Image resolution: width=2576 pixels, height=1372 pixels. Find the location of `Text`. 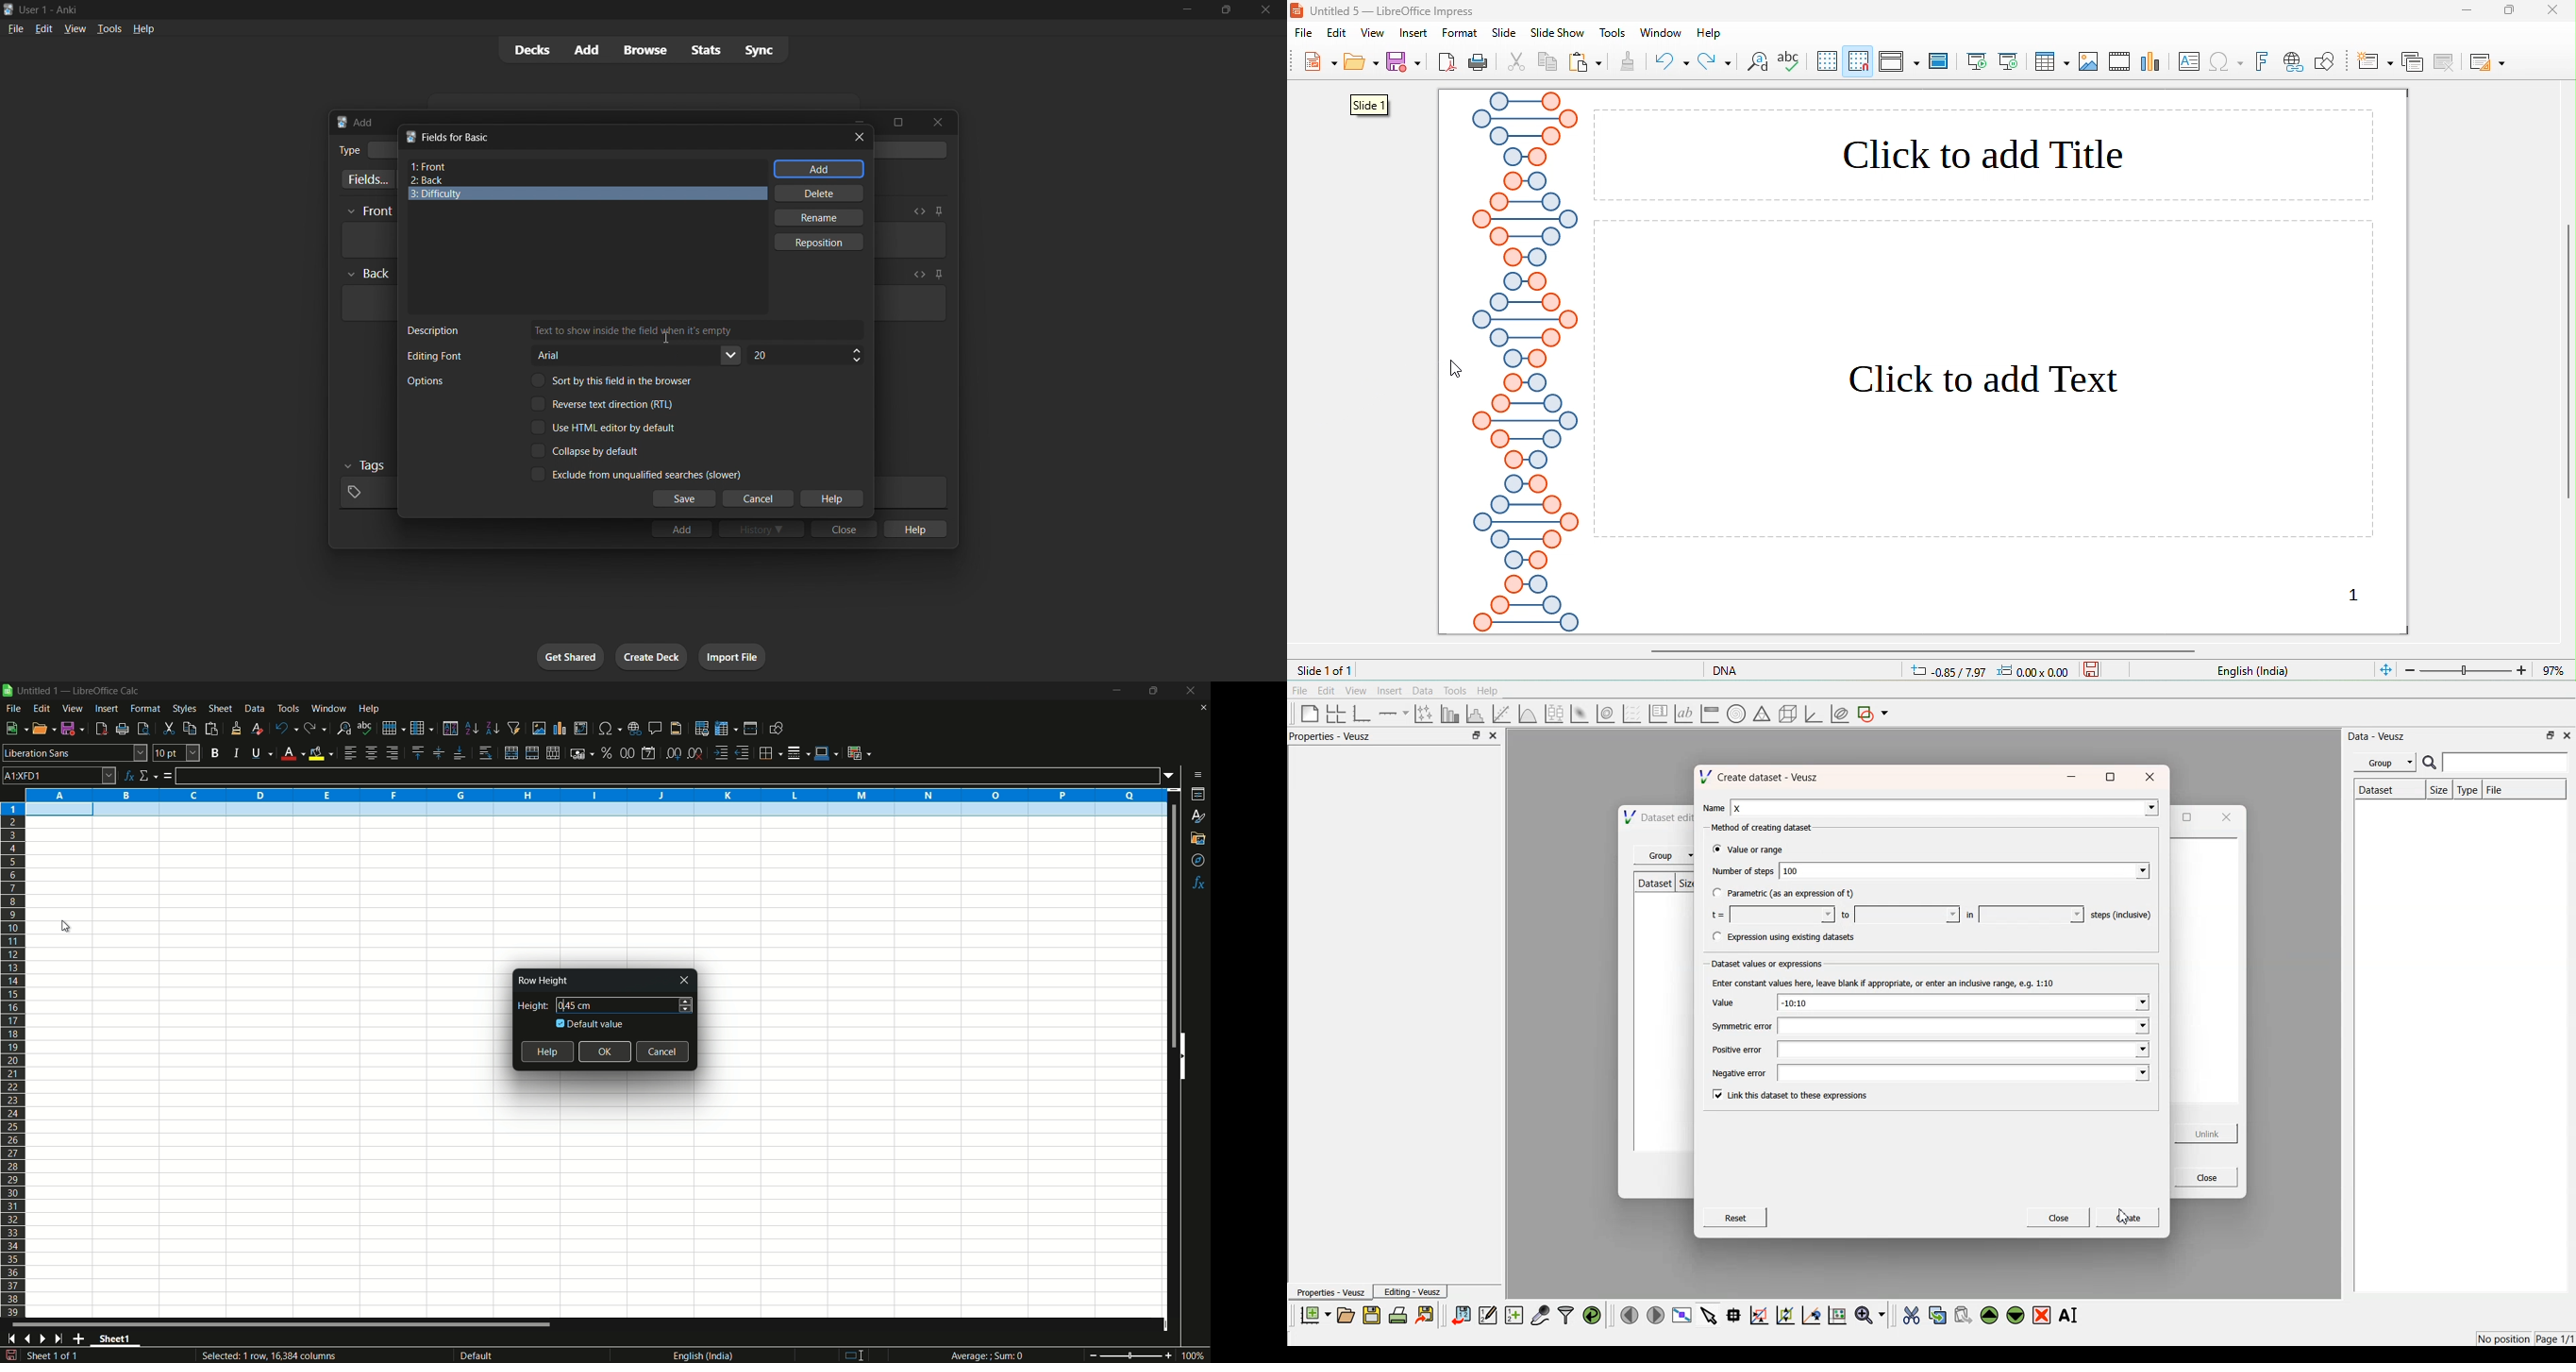

Text is located at coordinates (425, 381).